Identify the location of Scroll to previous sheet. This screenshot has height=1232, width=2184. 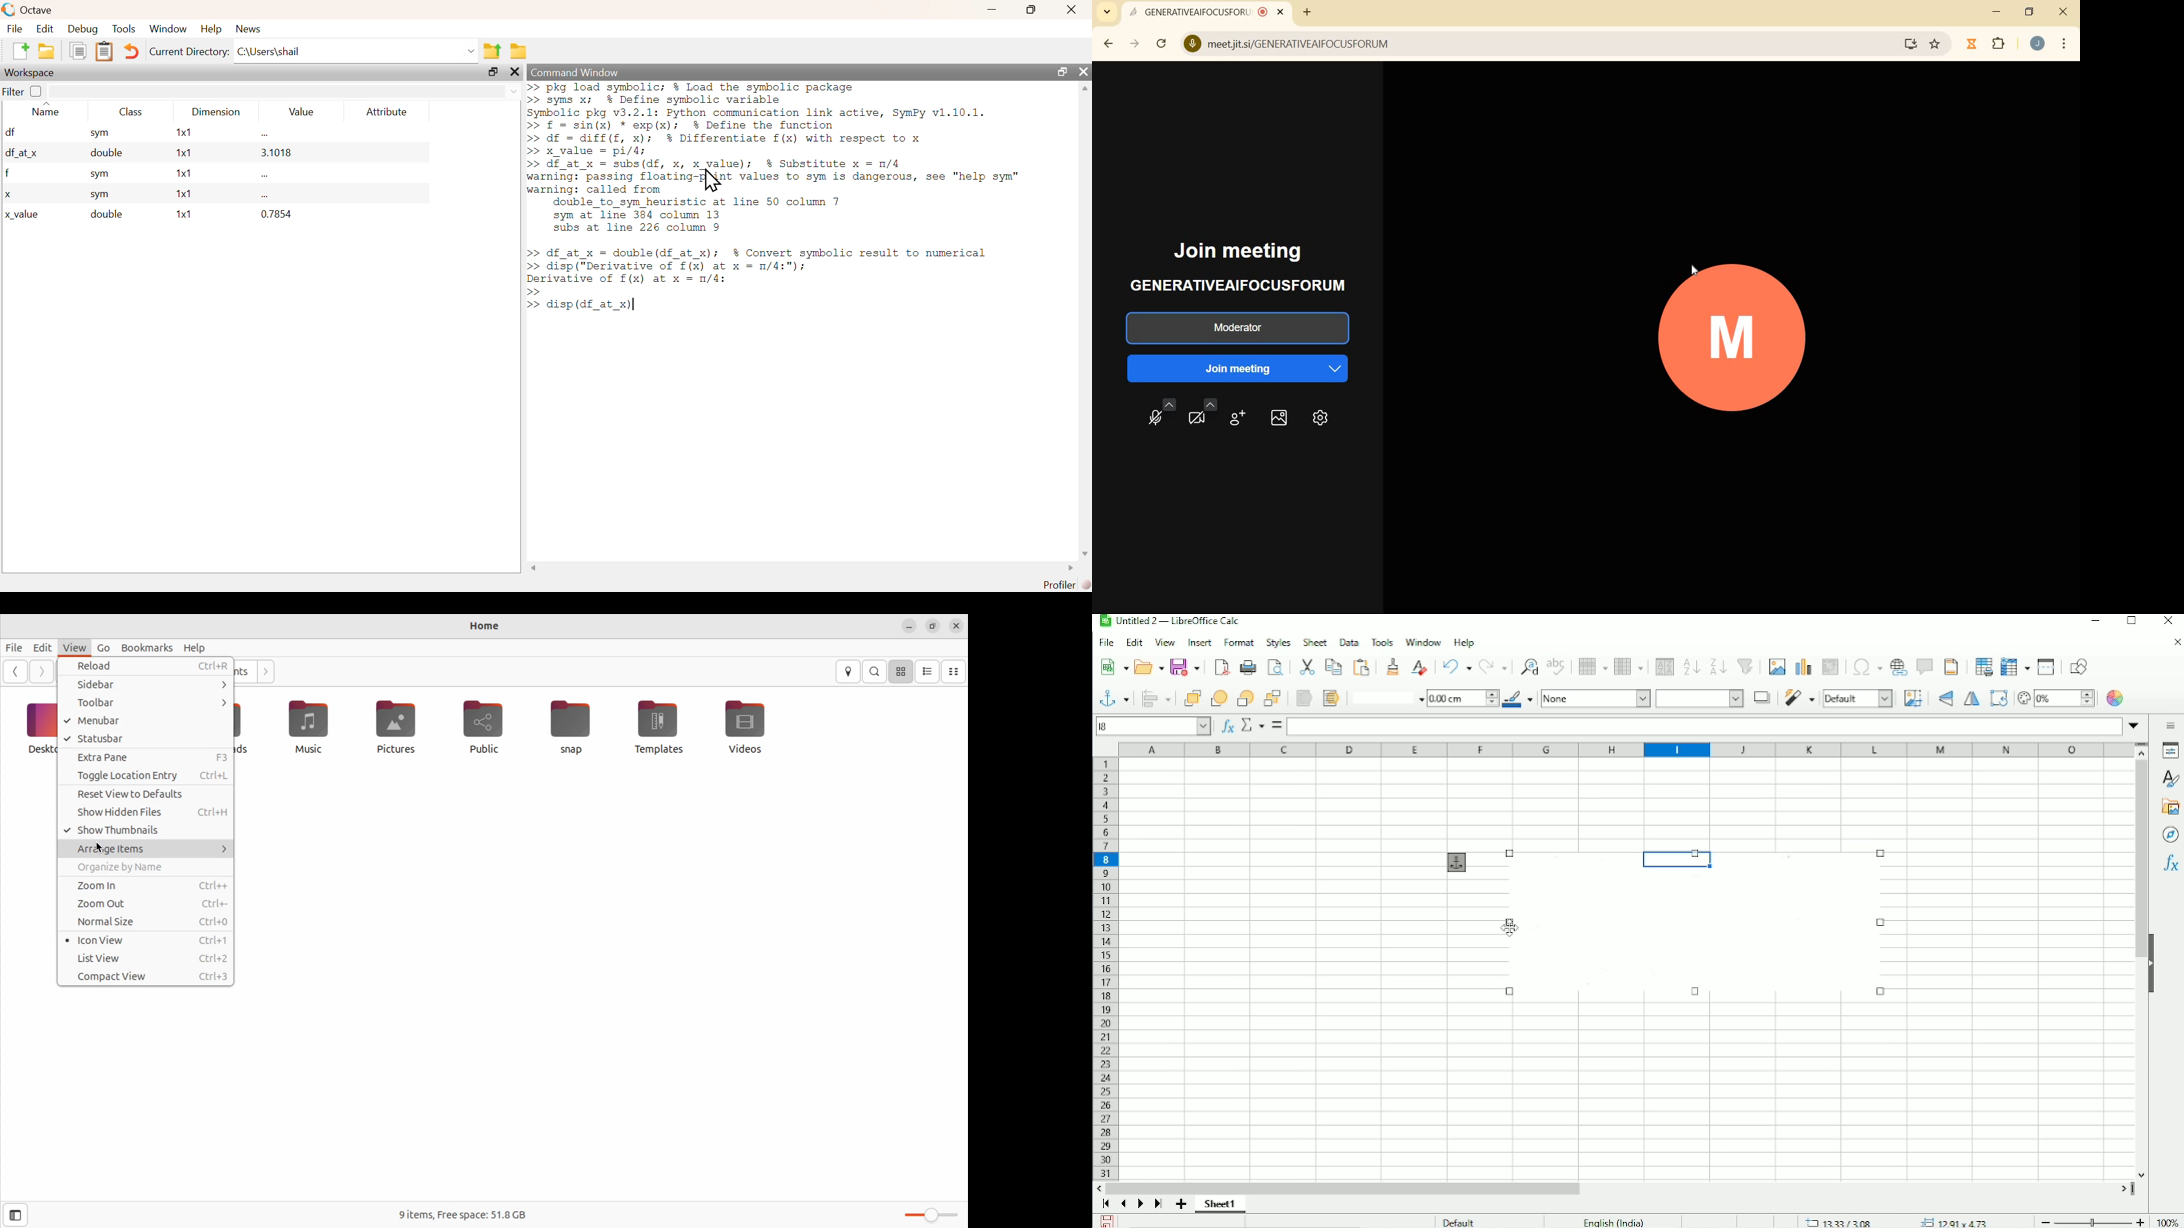
(1124, 1203).